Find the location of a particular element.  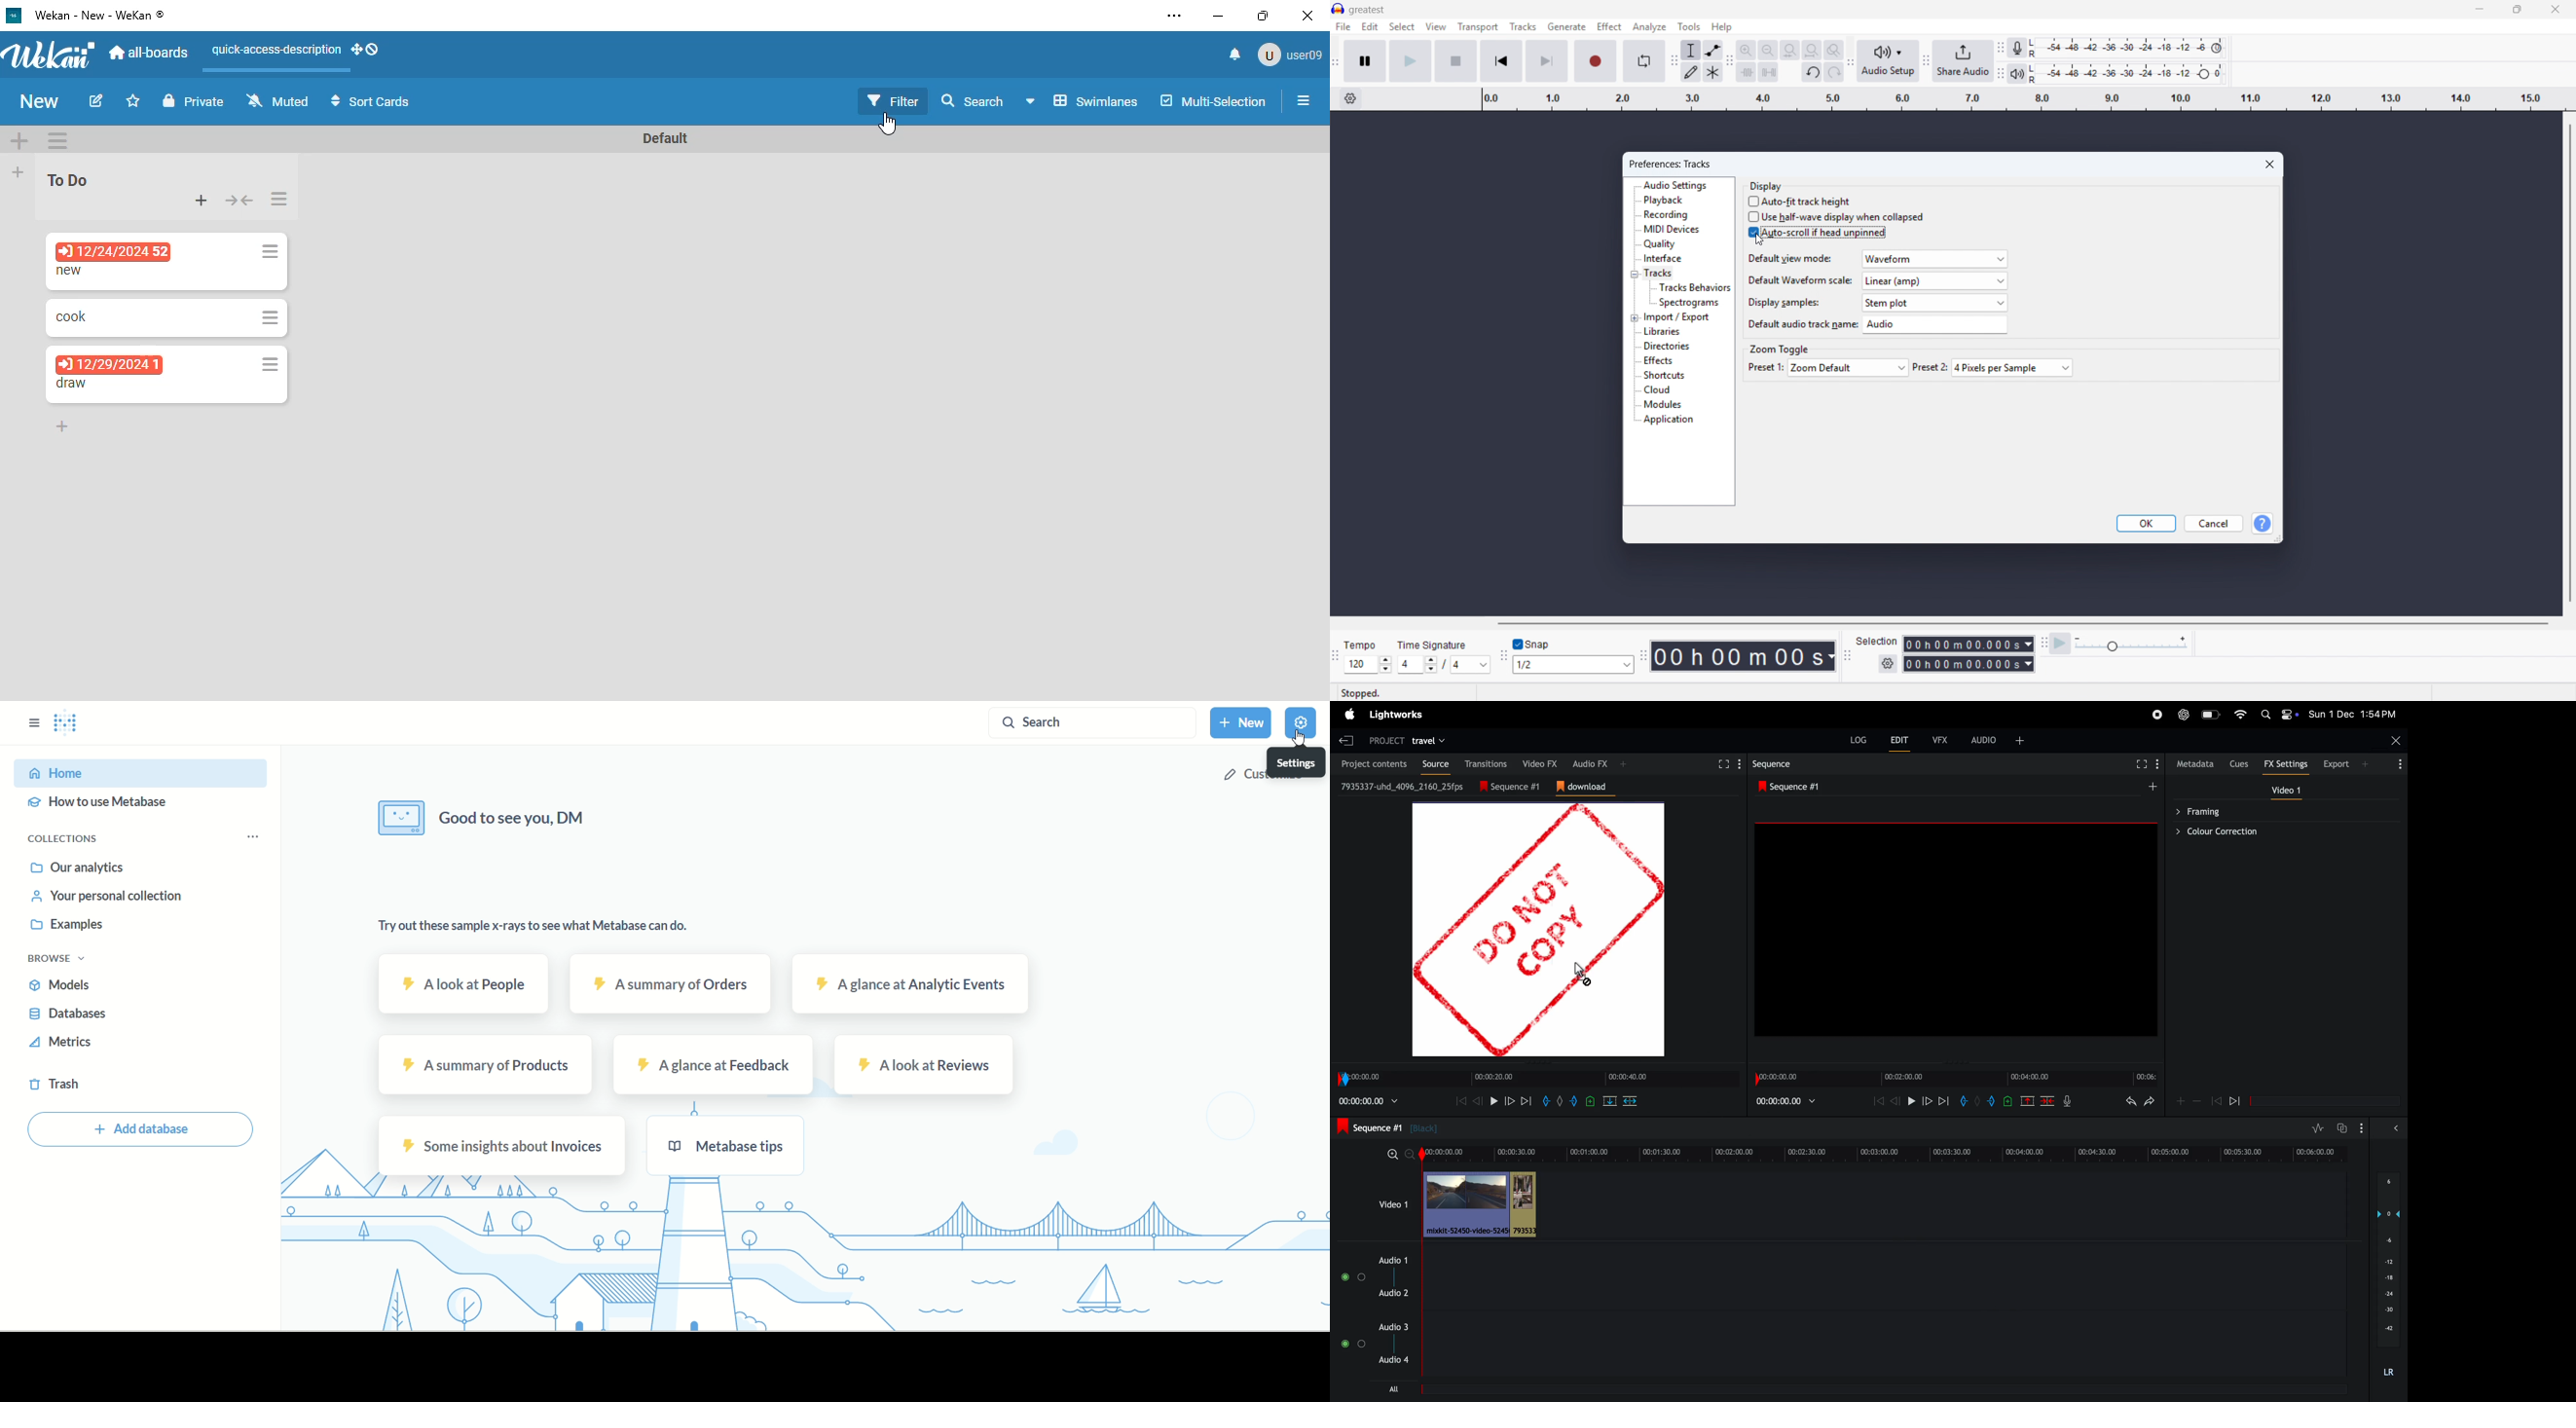

edit is located at coordinates (1899, 739).